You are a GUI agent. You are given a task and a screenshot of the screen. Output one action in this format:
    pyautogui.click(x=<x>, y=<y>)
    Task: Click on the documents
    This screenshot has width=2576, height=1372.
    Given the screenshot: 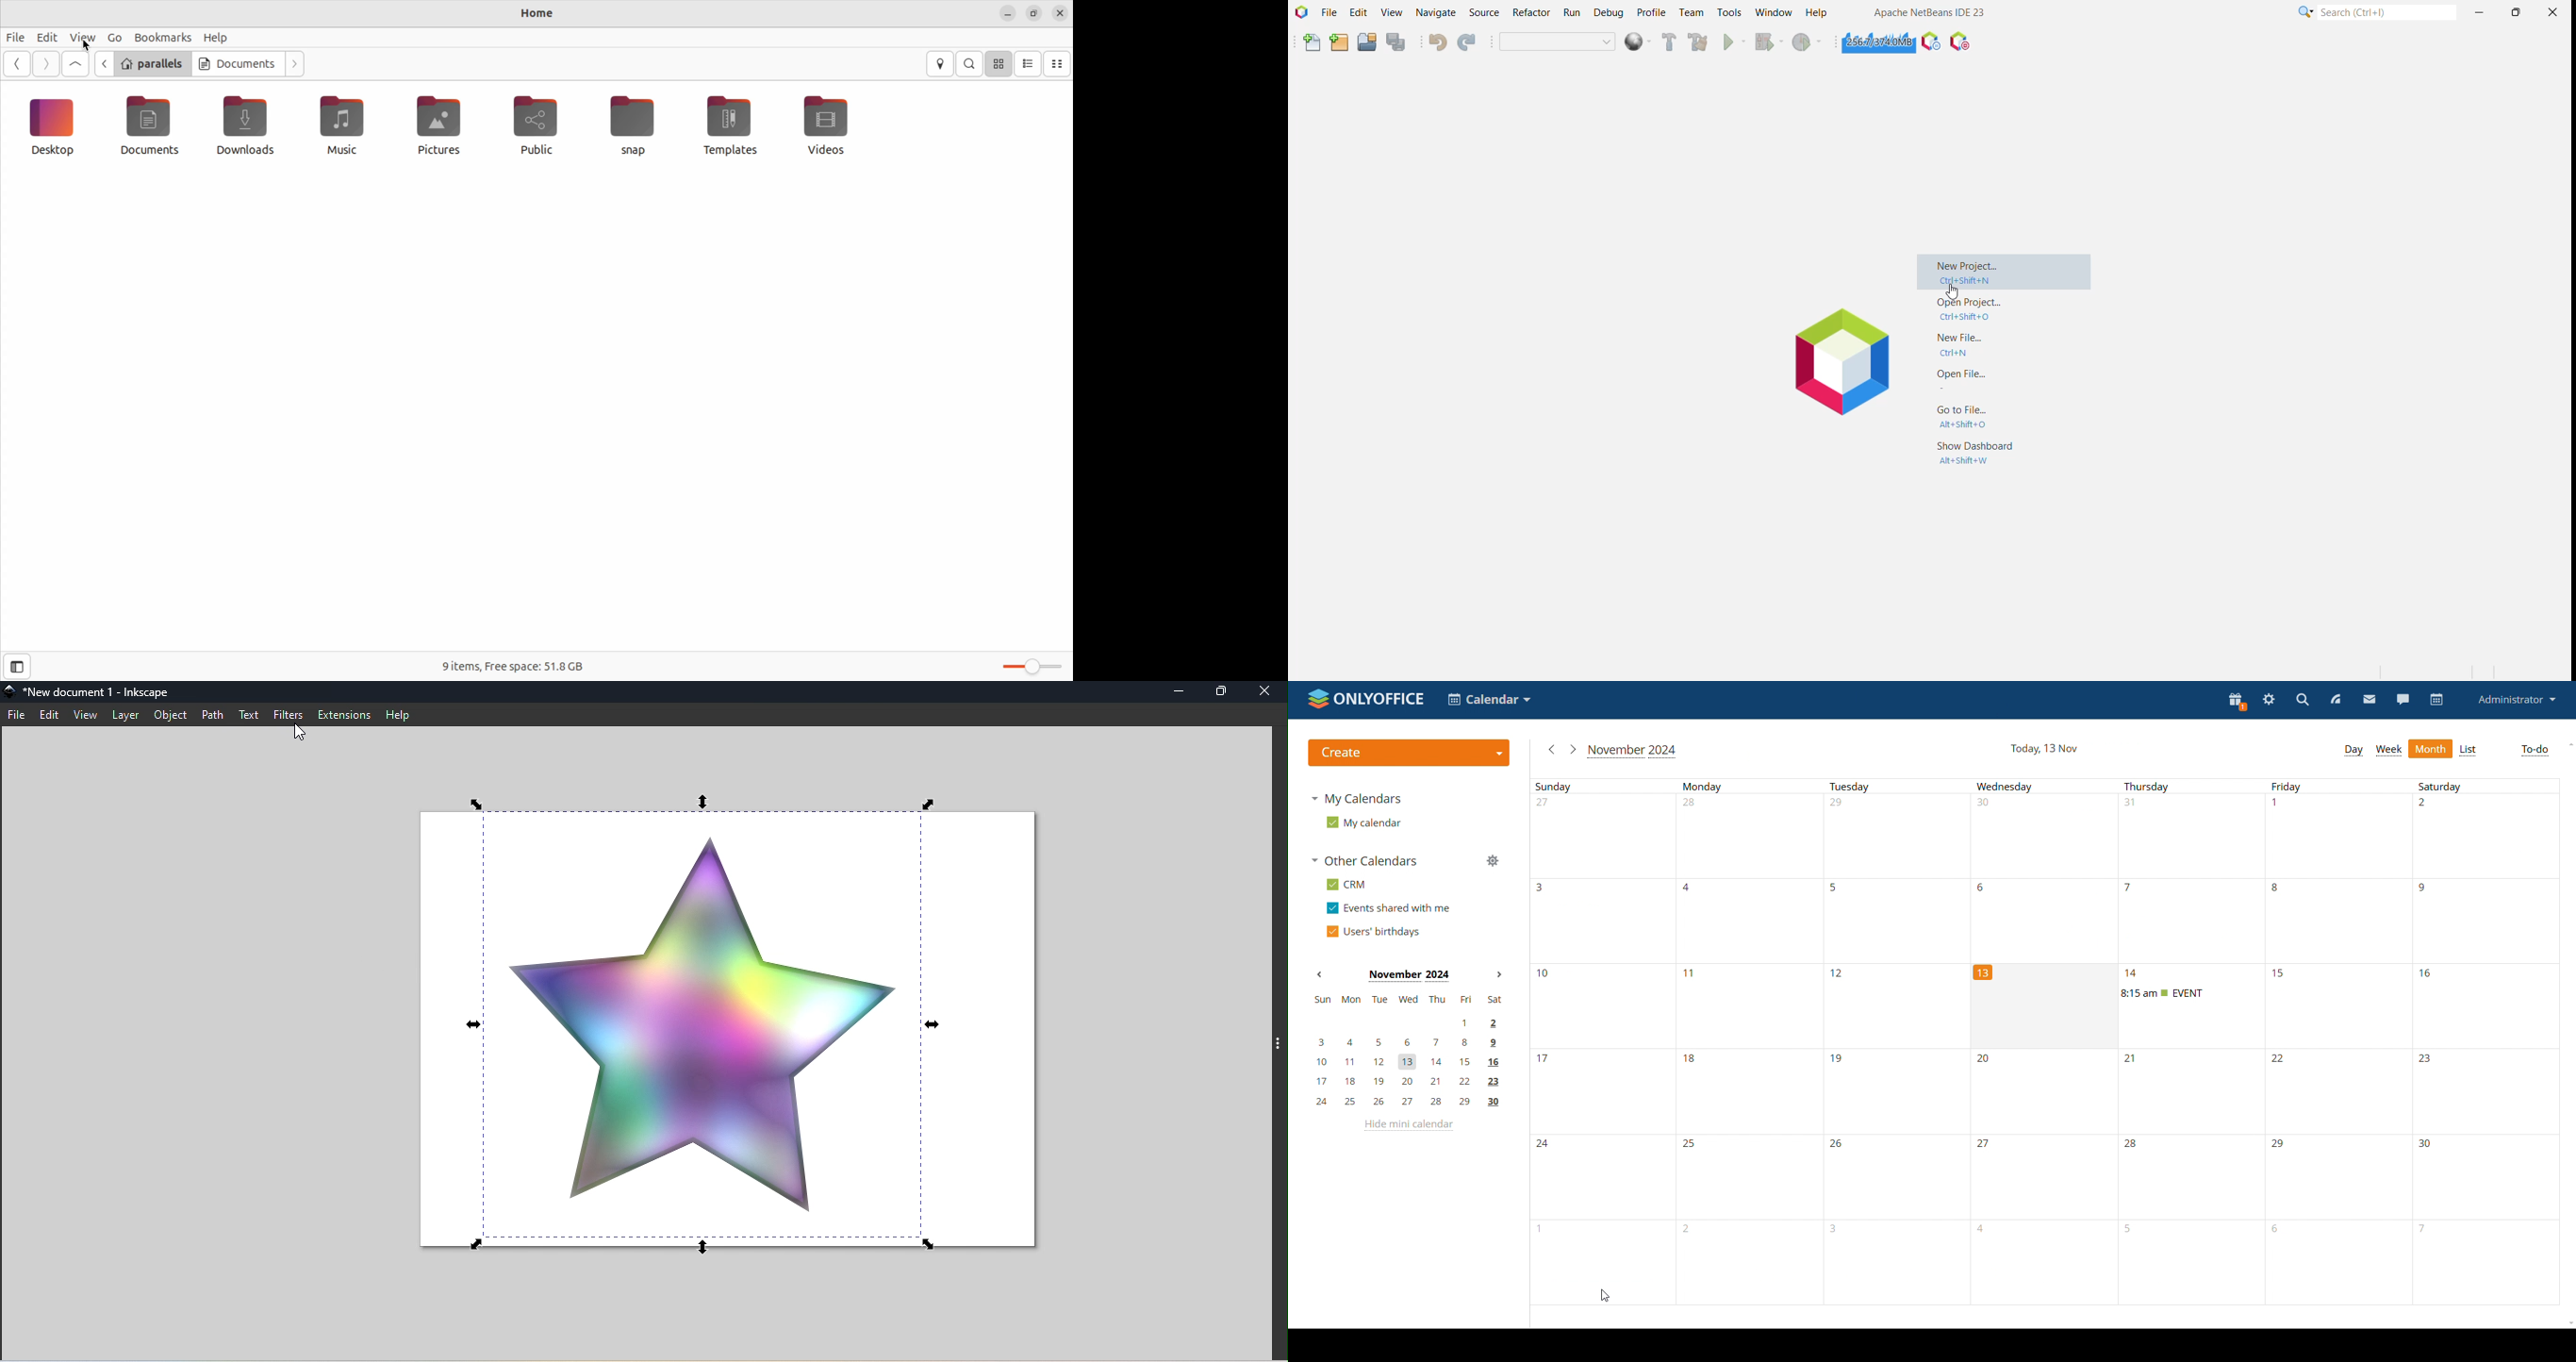 What is the action you would take?
    pyautogui.click(x=151, y=126)
    